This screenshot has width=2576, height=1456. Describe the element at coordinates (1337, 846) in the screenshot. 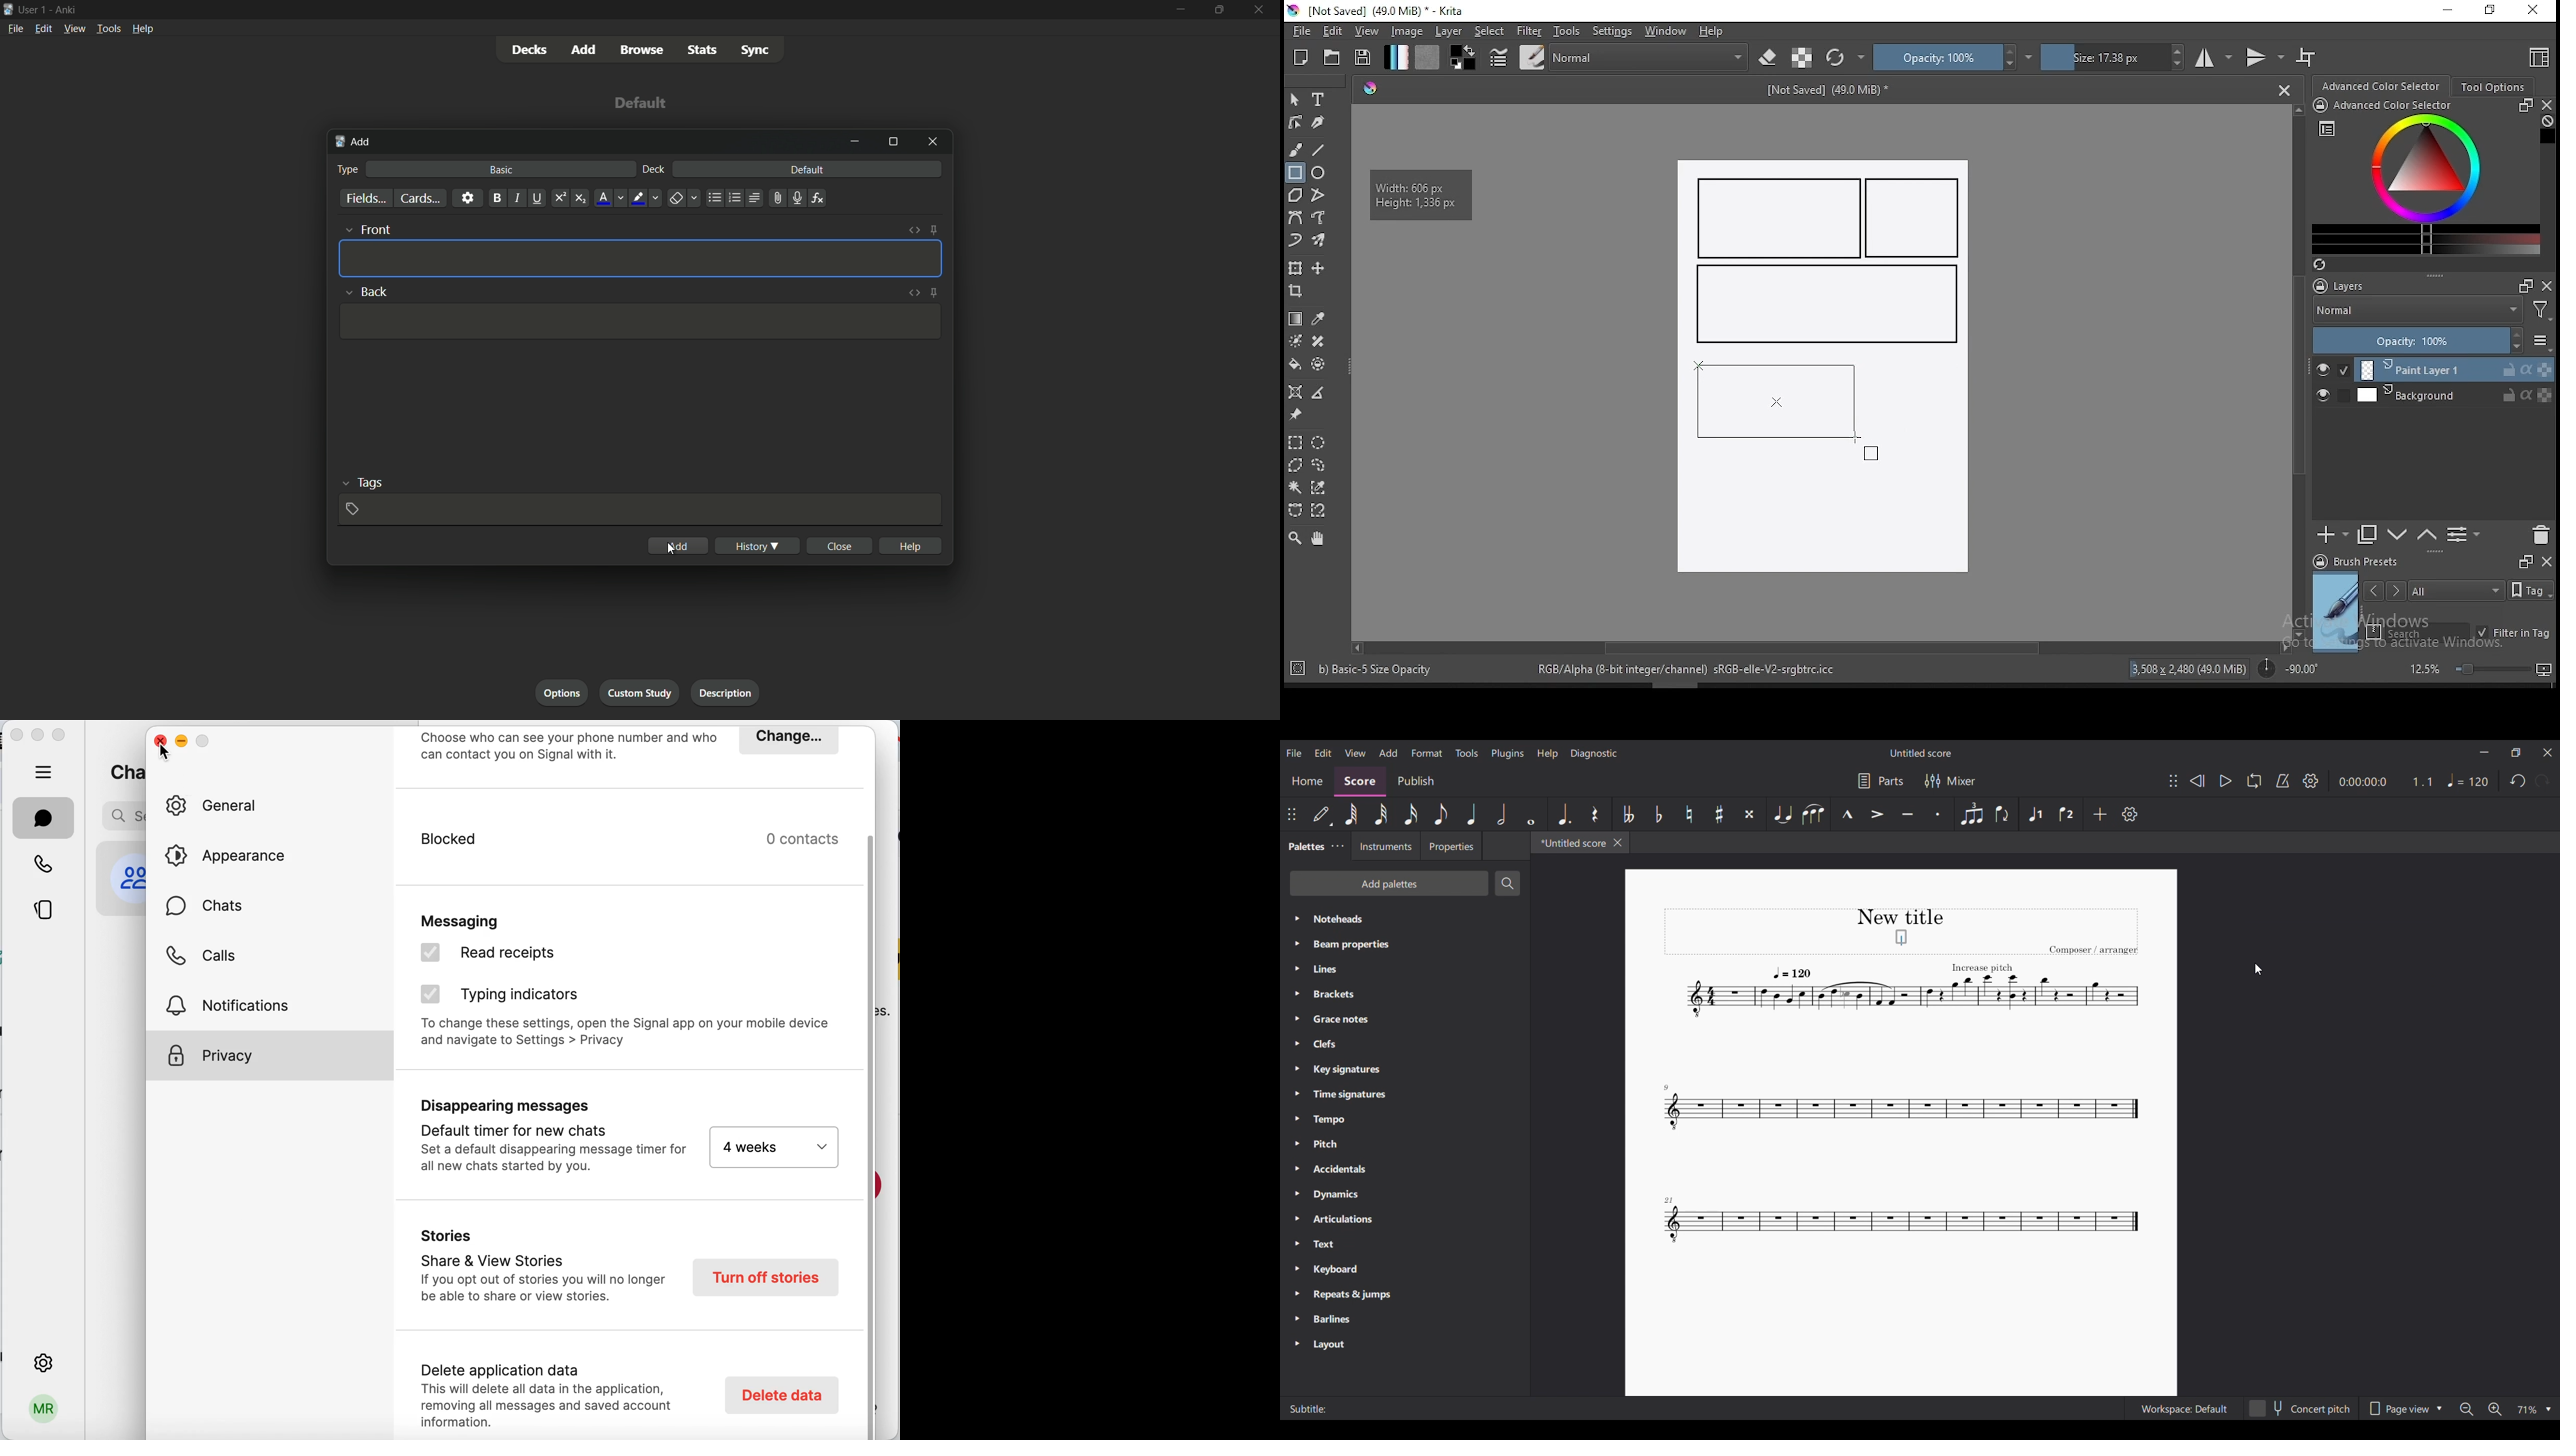

I see `Palette settings` at that location.